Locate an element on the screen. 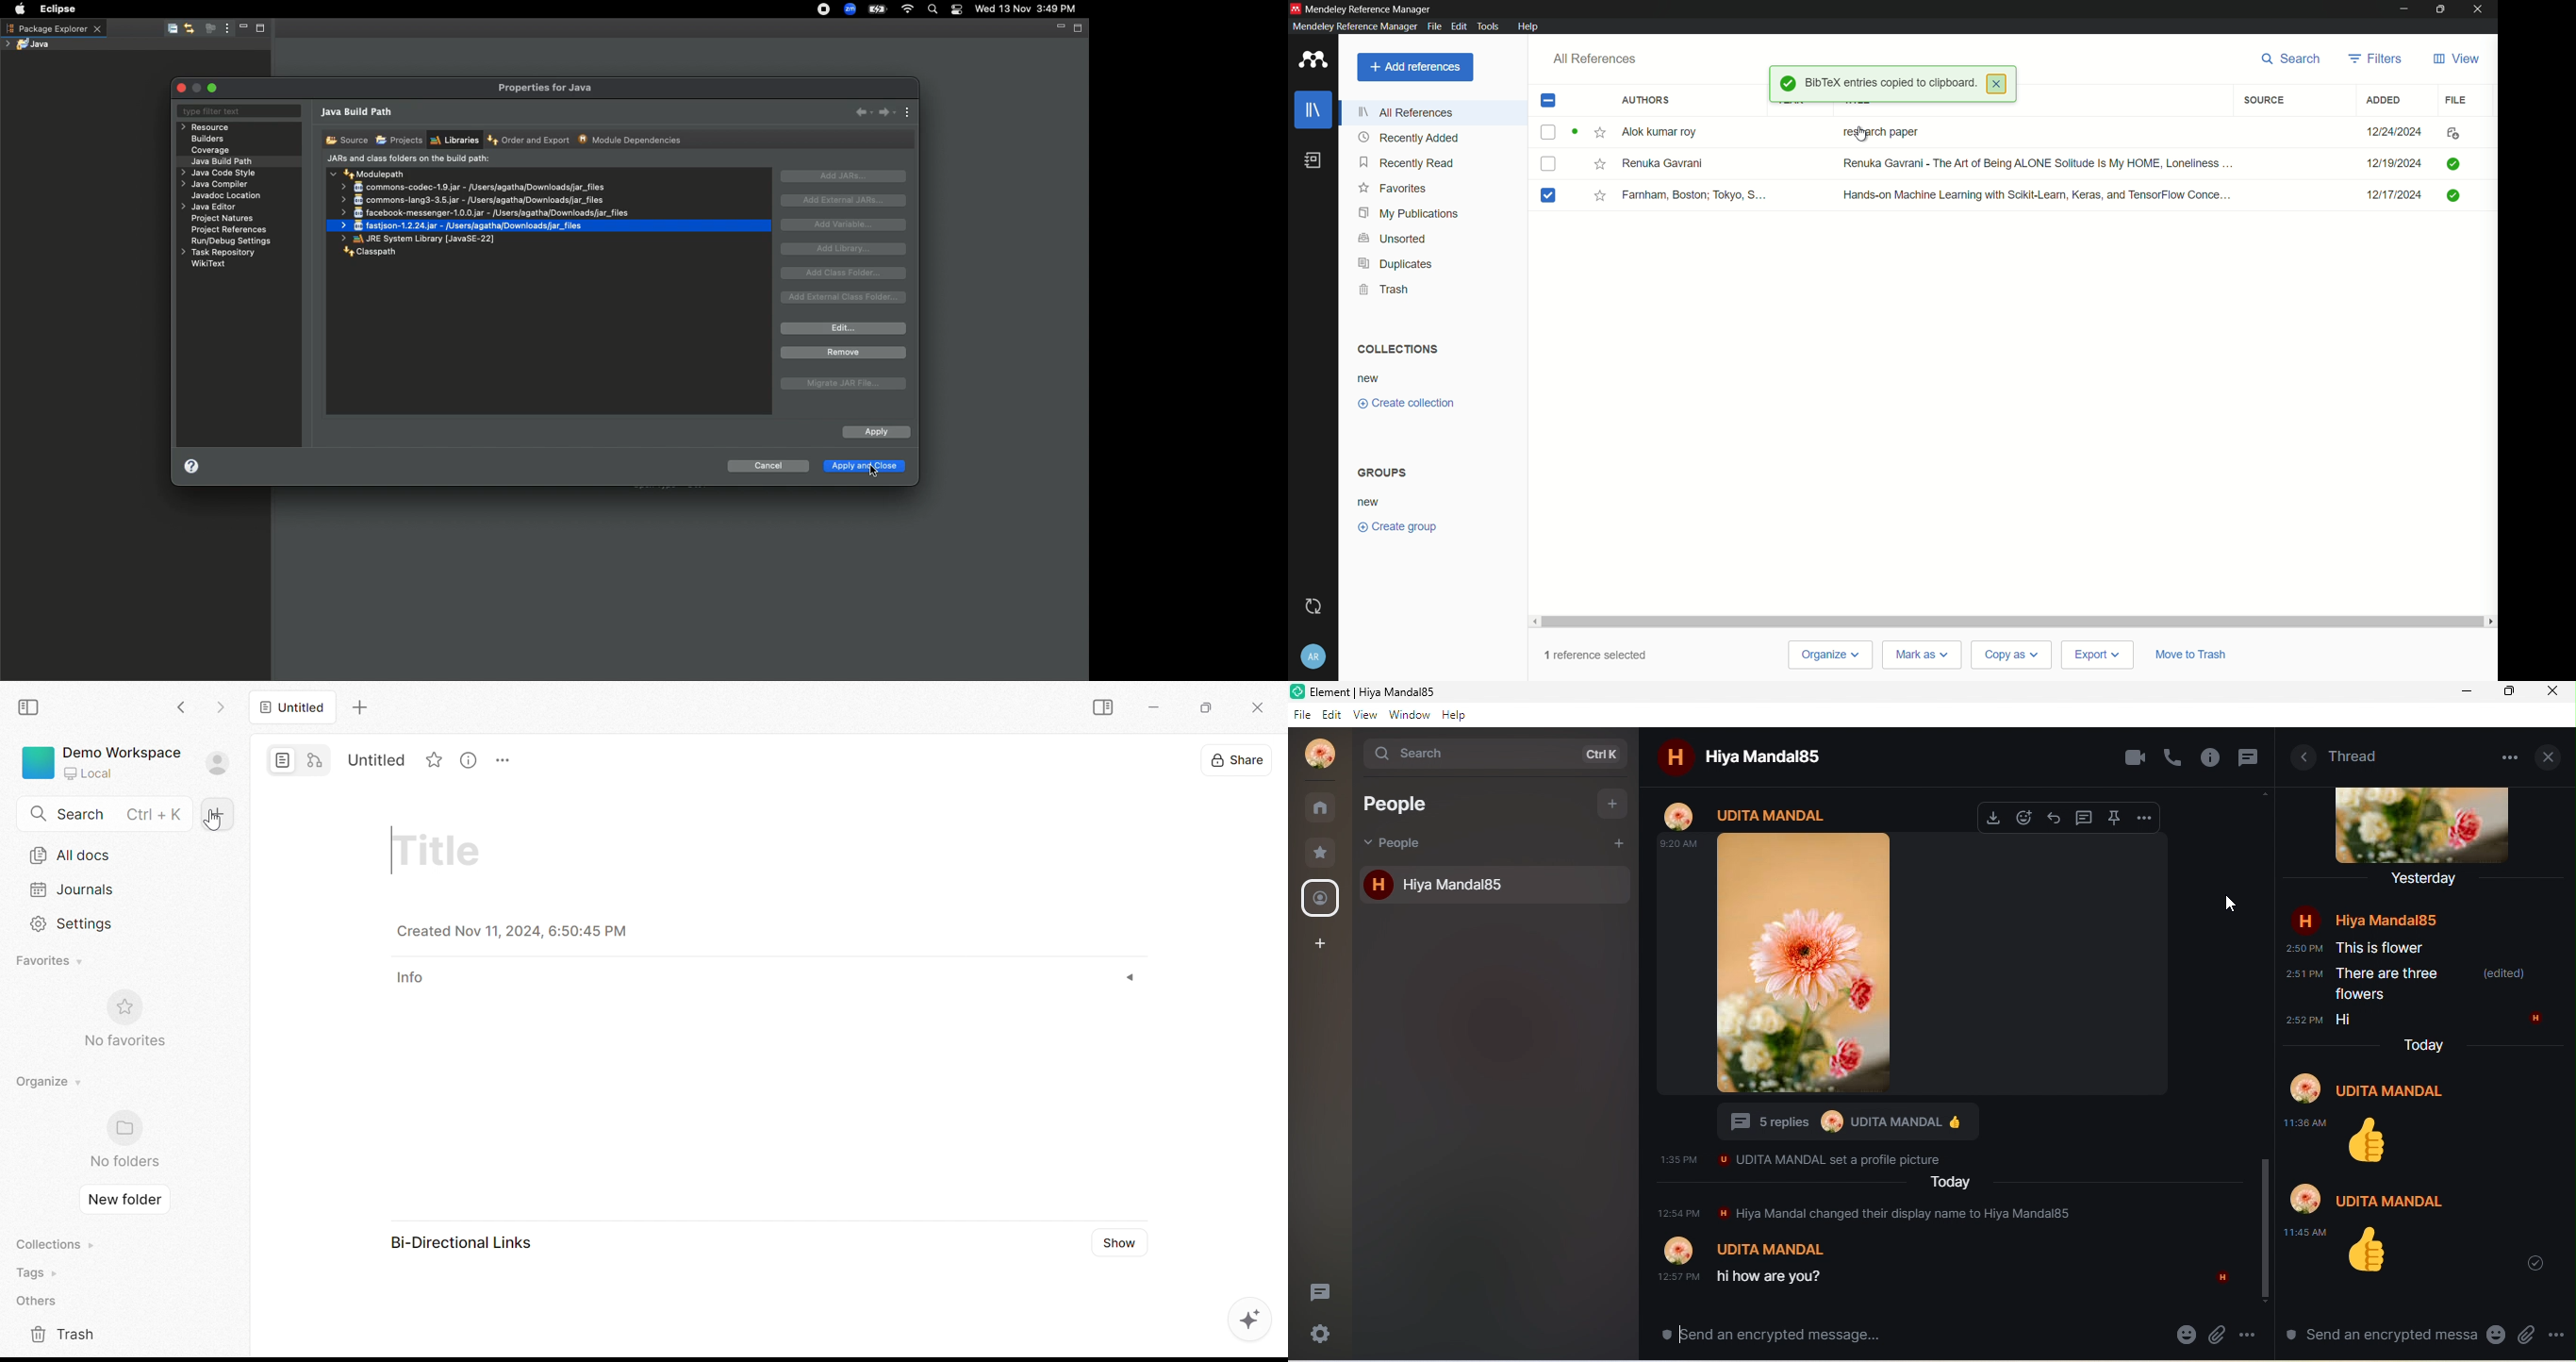 Image resolution: width=2576 pixels, height=1372 pixels. Forward is located at coordinates (221, 709).